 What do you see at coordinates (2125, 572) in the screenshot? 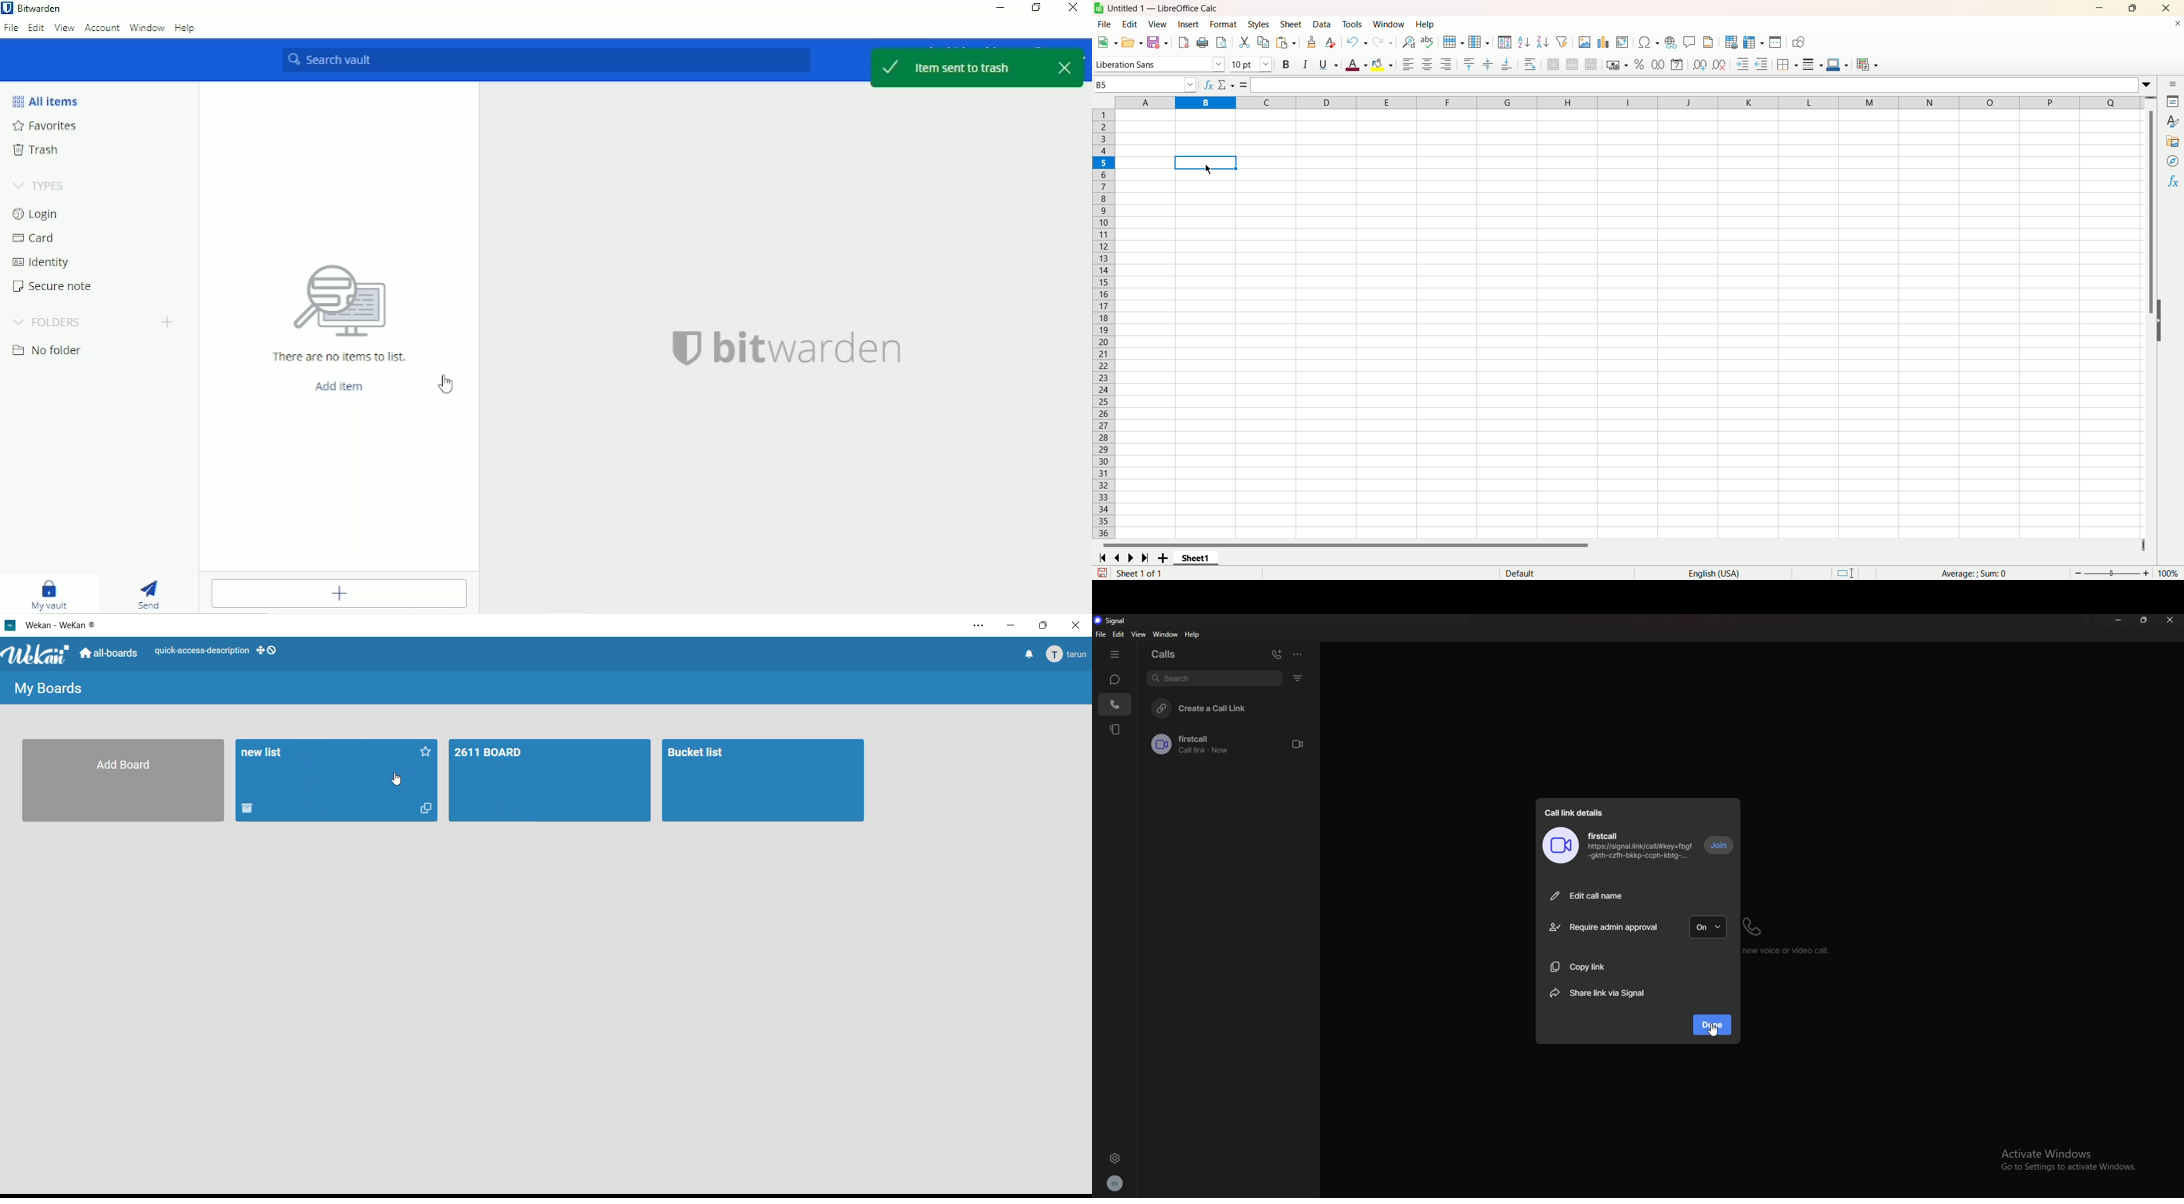
I see `zoom factor` at bounding box center [2125, 572].